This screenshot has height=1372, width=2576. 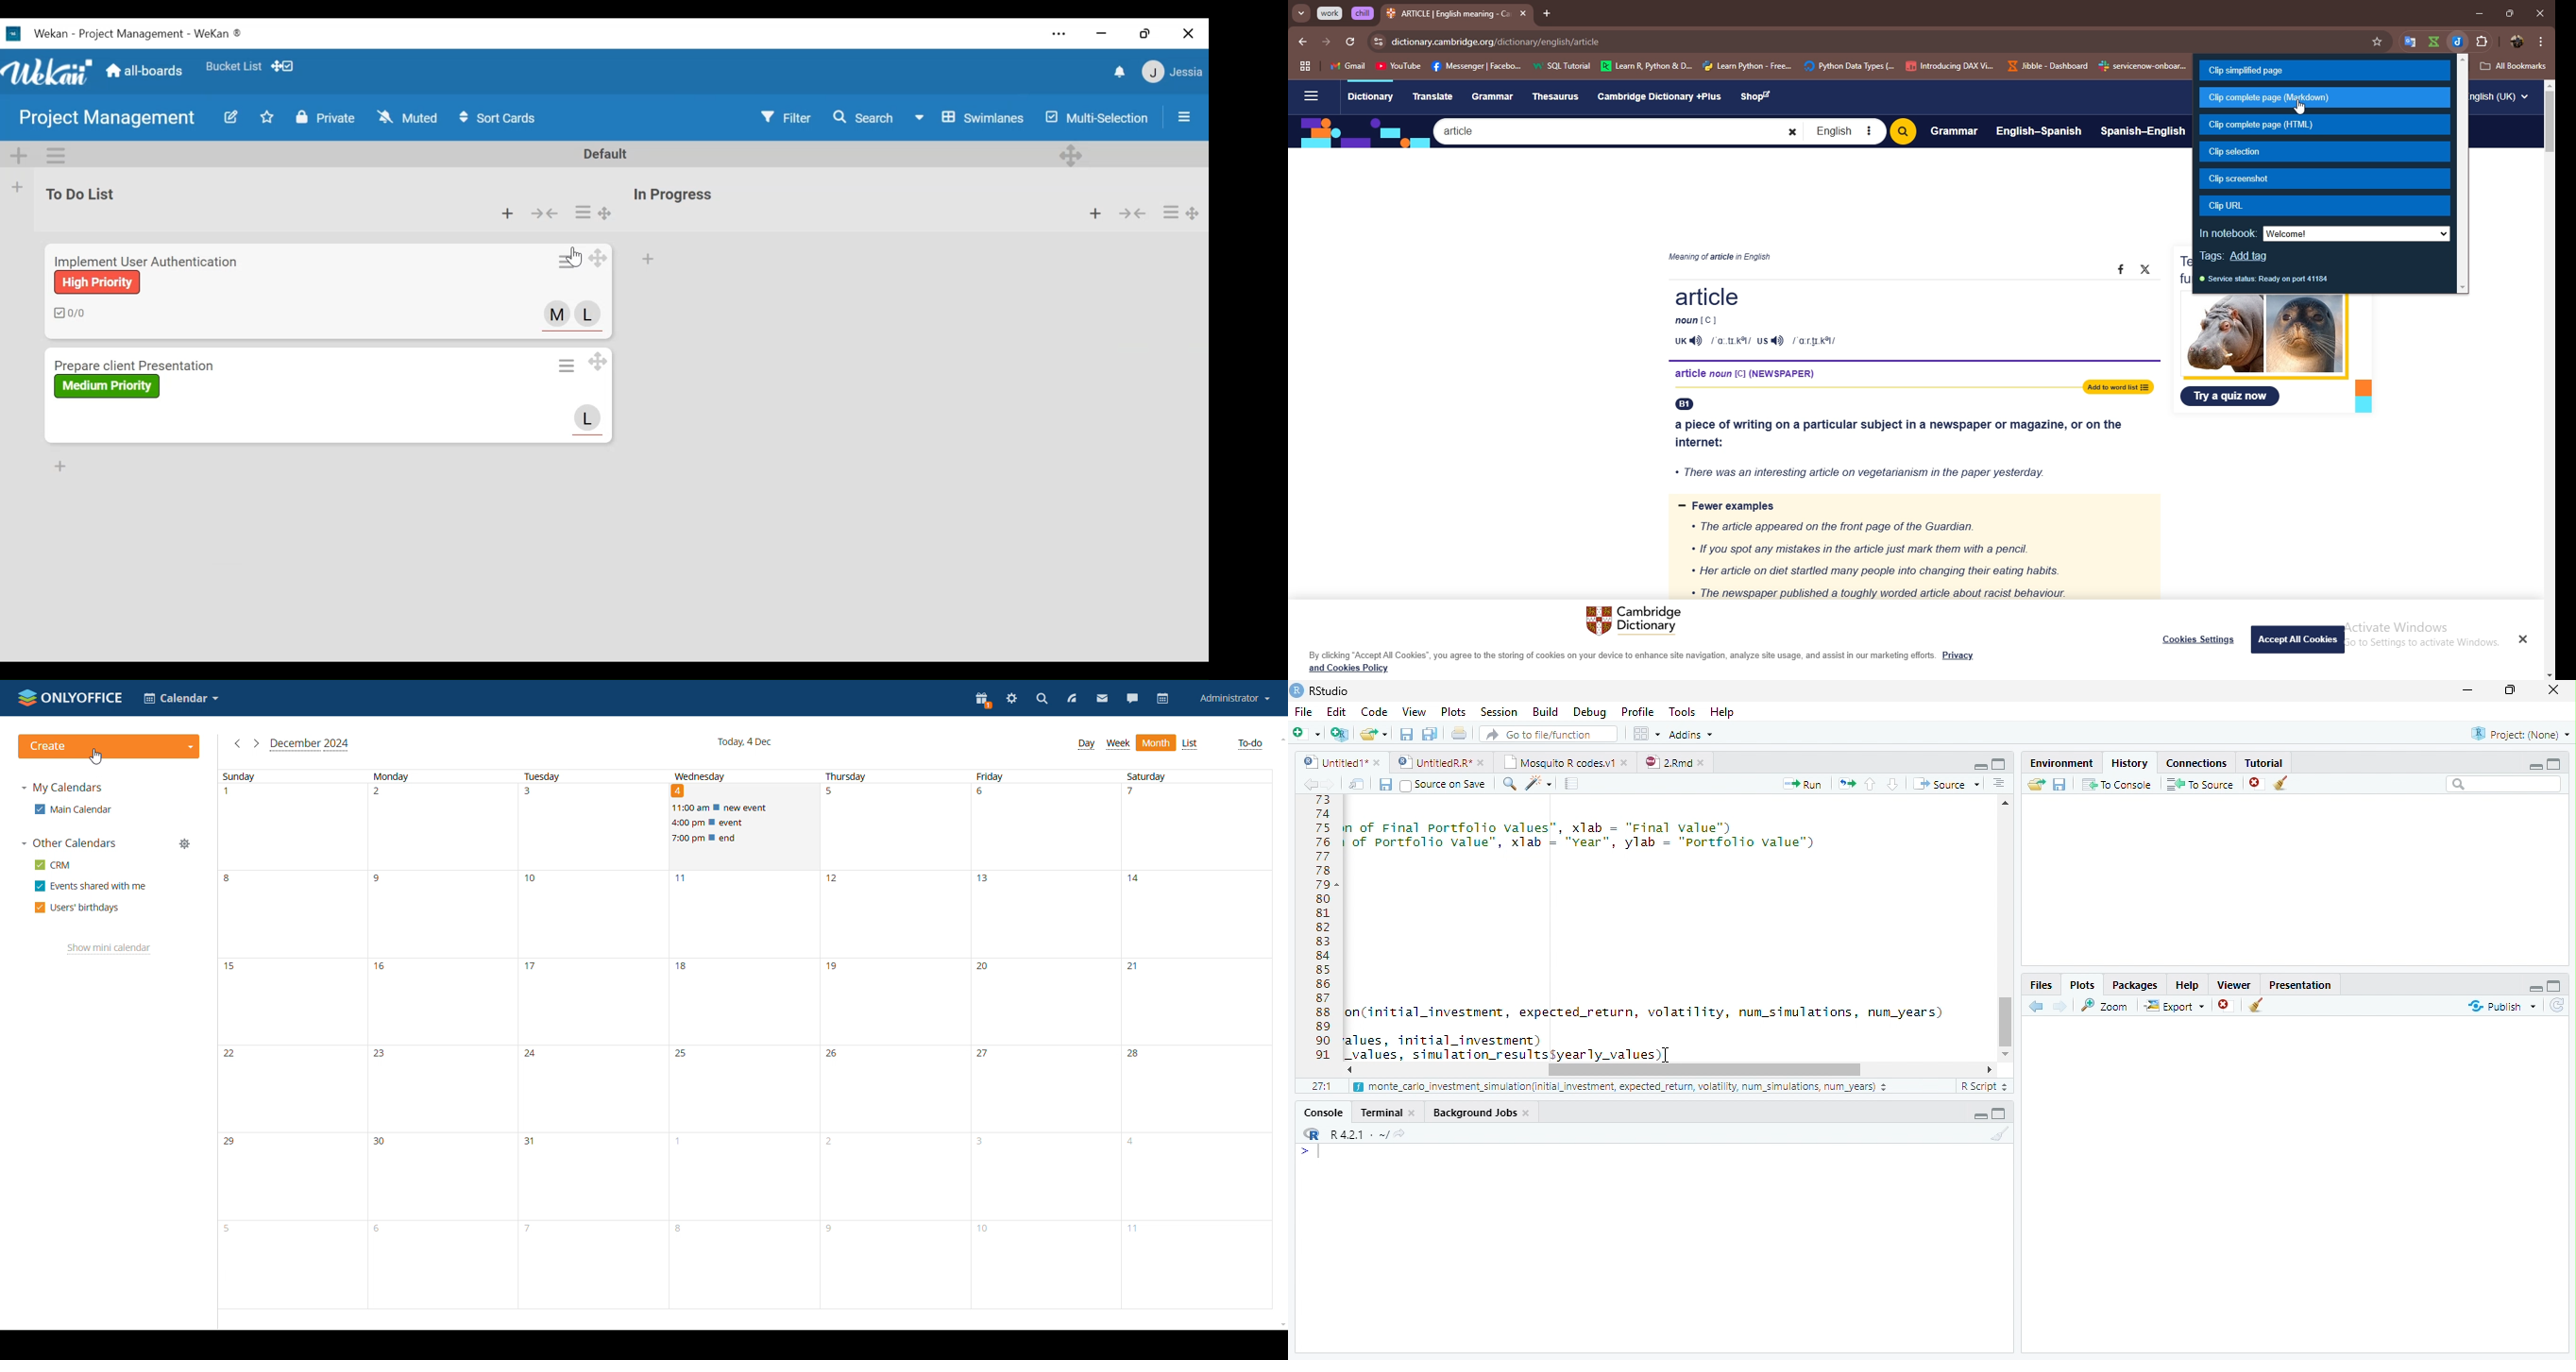 I want to click on Scroll Bar, so click(x=2006, y=1018).